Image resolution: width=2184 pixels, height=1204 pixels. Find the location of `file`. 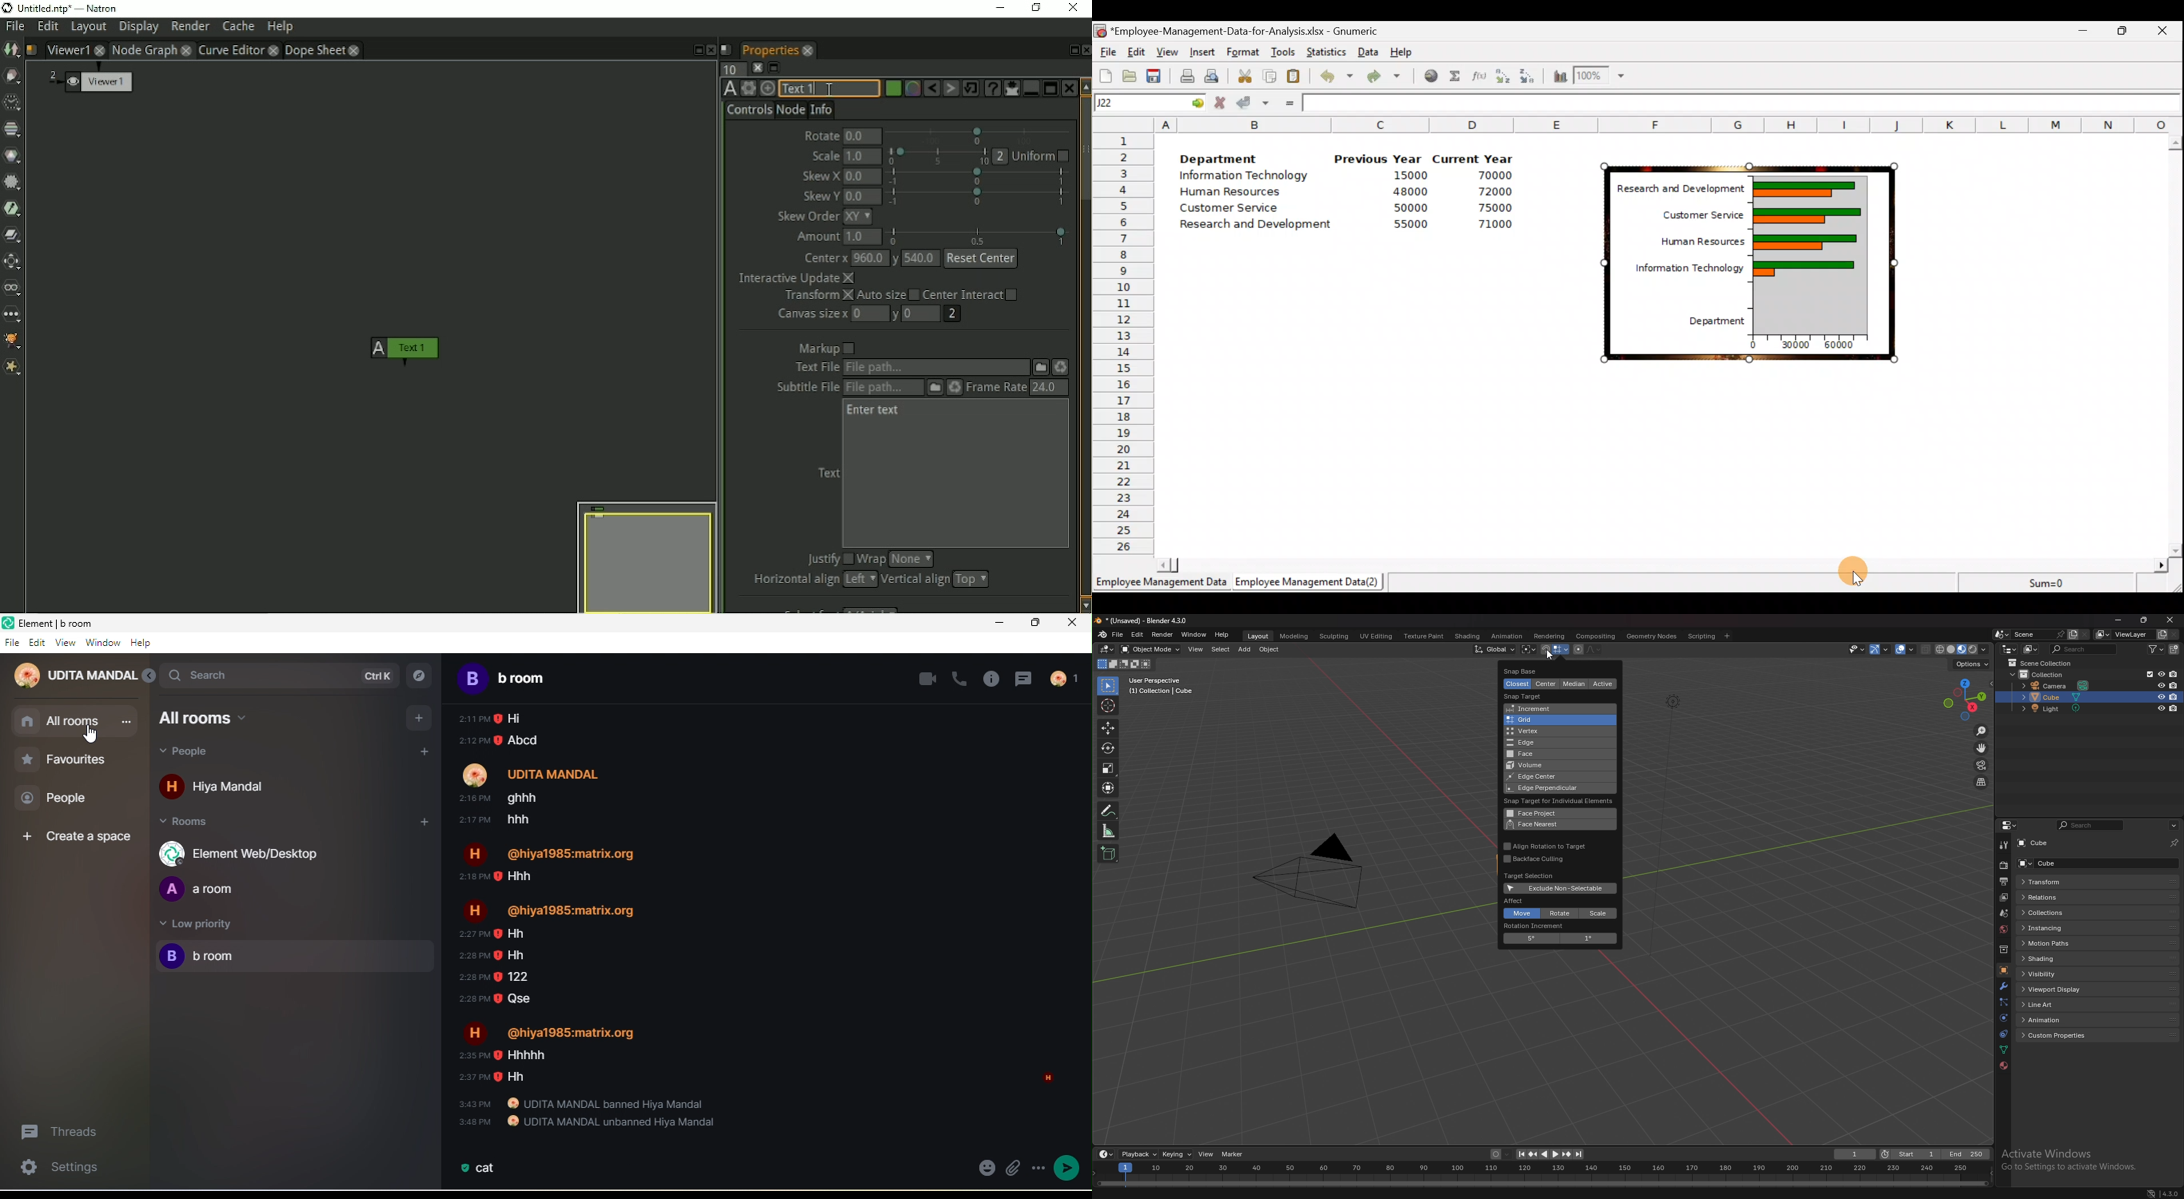

file is located at coordinates (11, 642).